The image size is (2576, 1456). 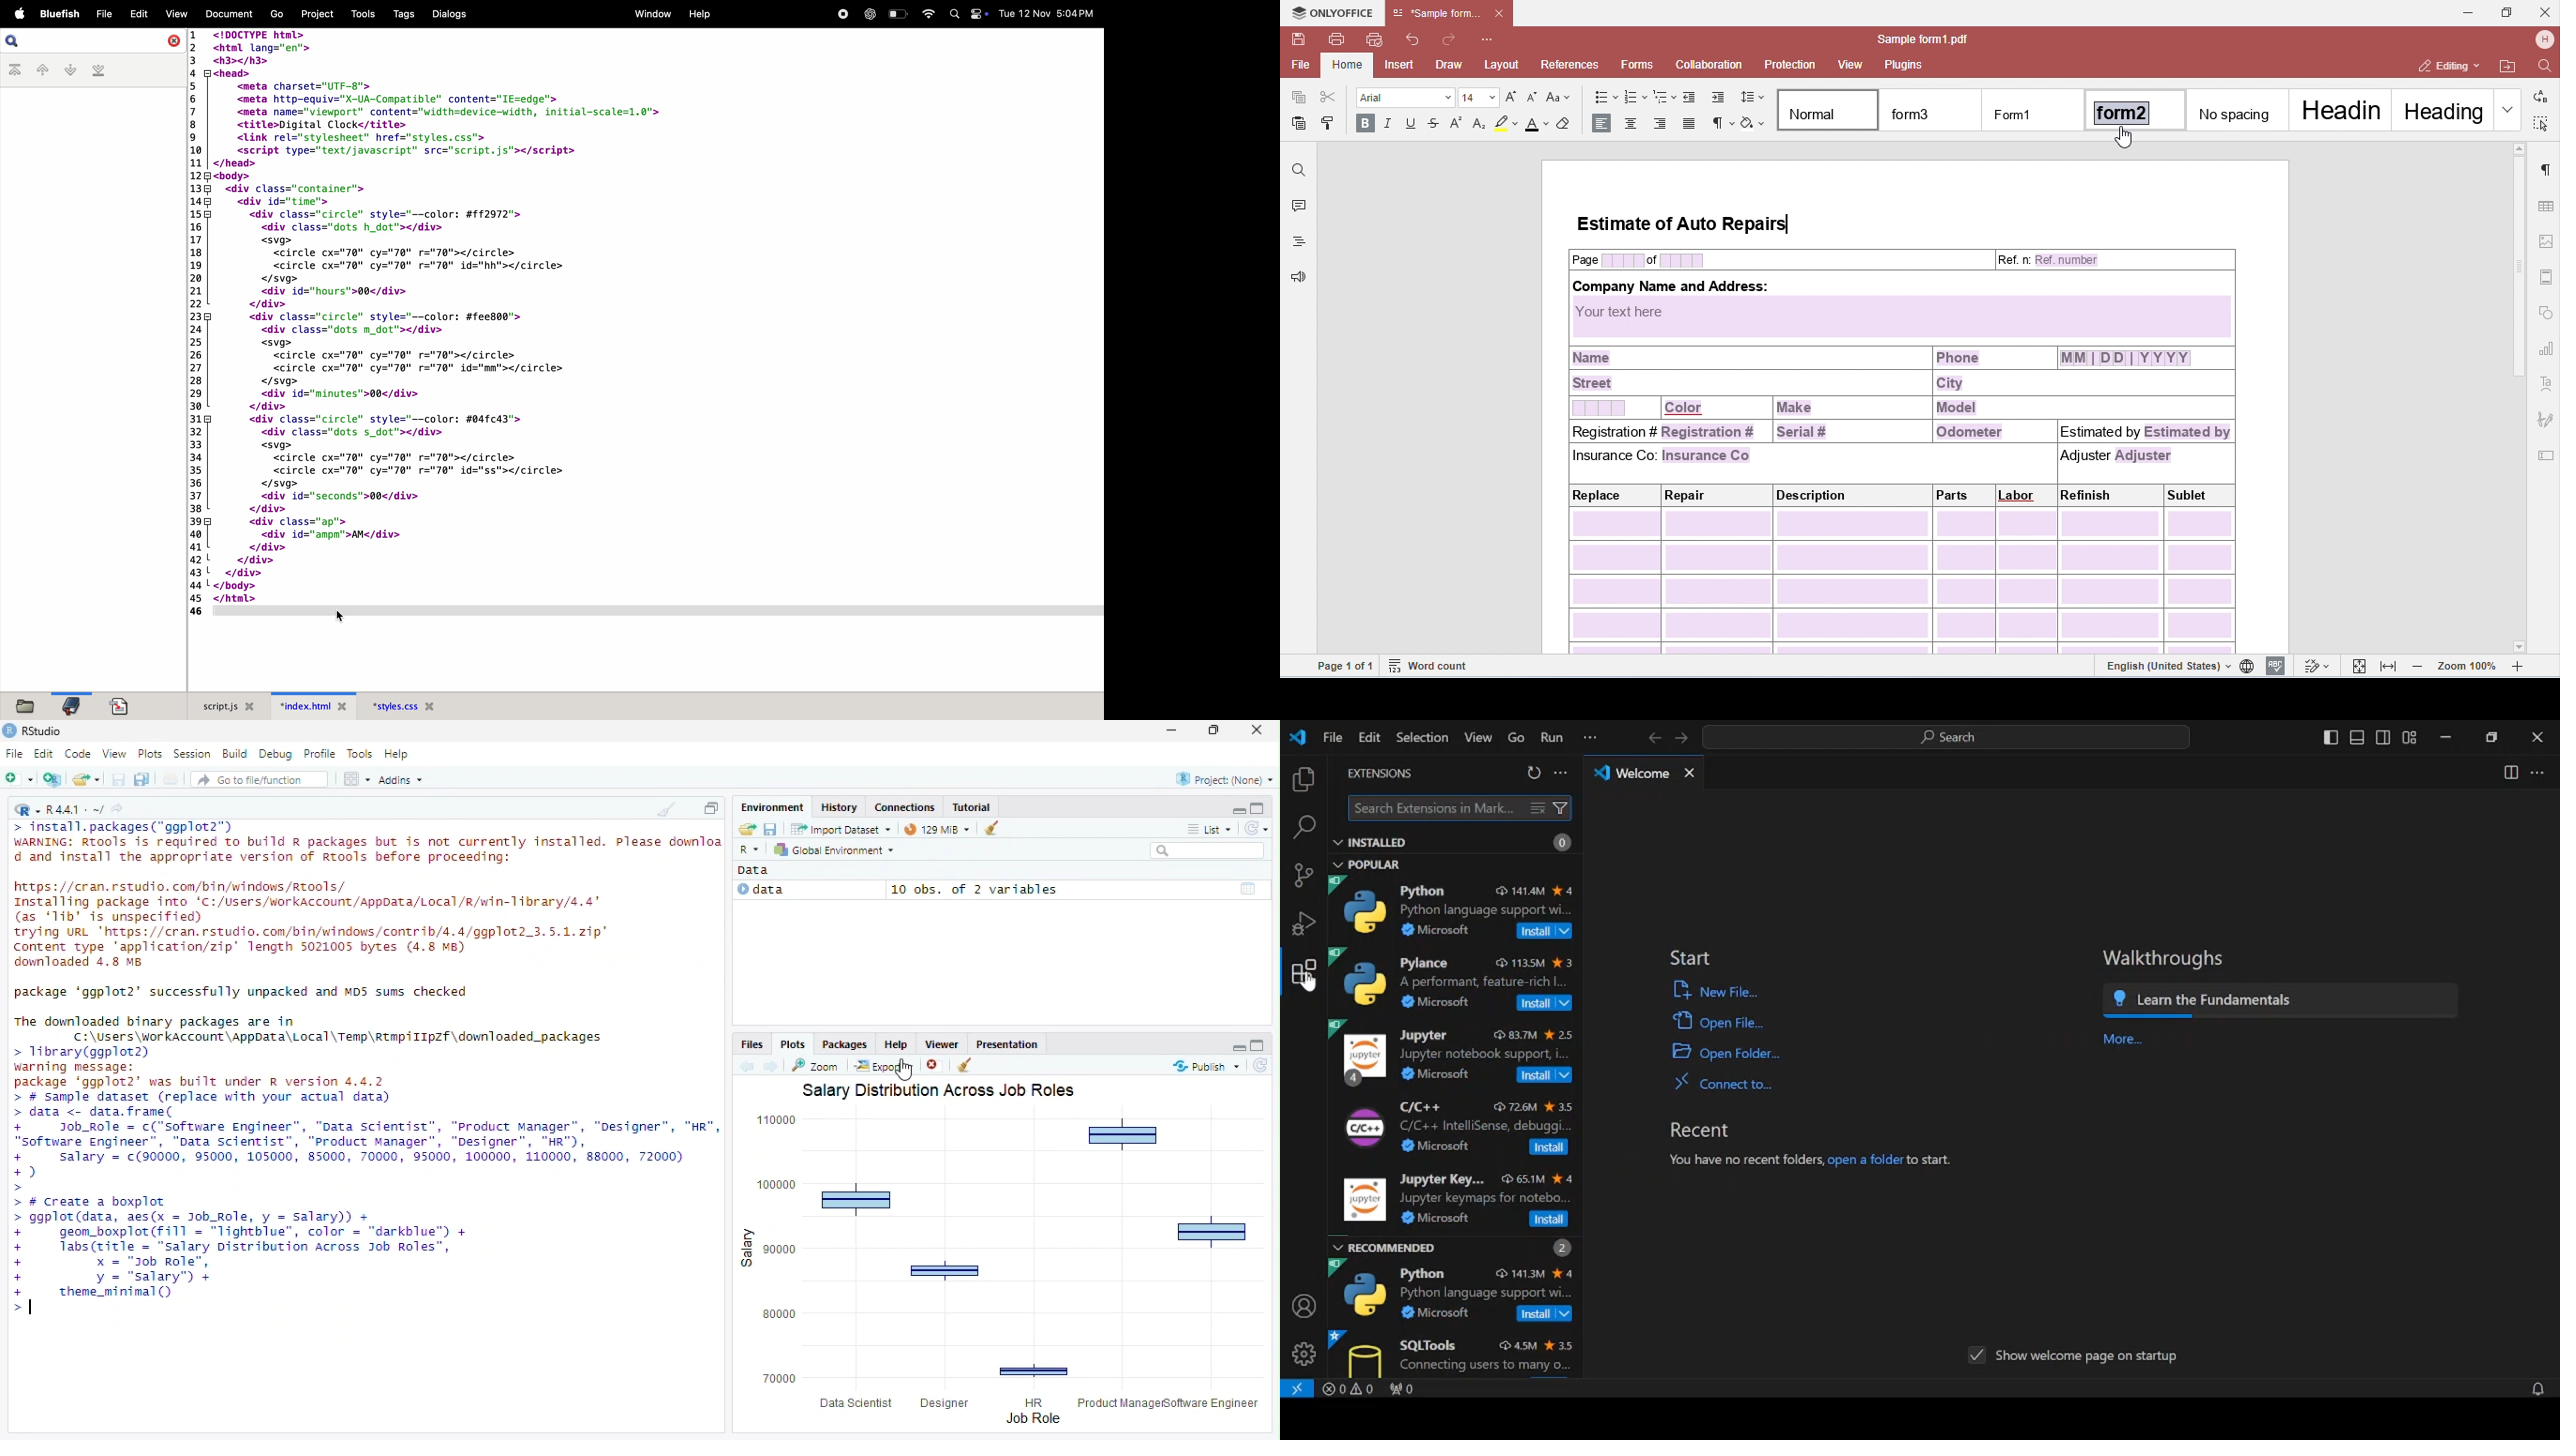 I want to click on view, so click(x=175, y=12).